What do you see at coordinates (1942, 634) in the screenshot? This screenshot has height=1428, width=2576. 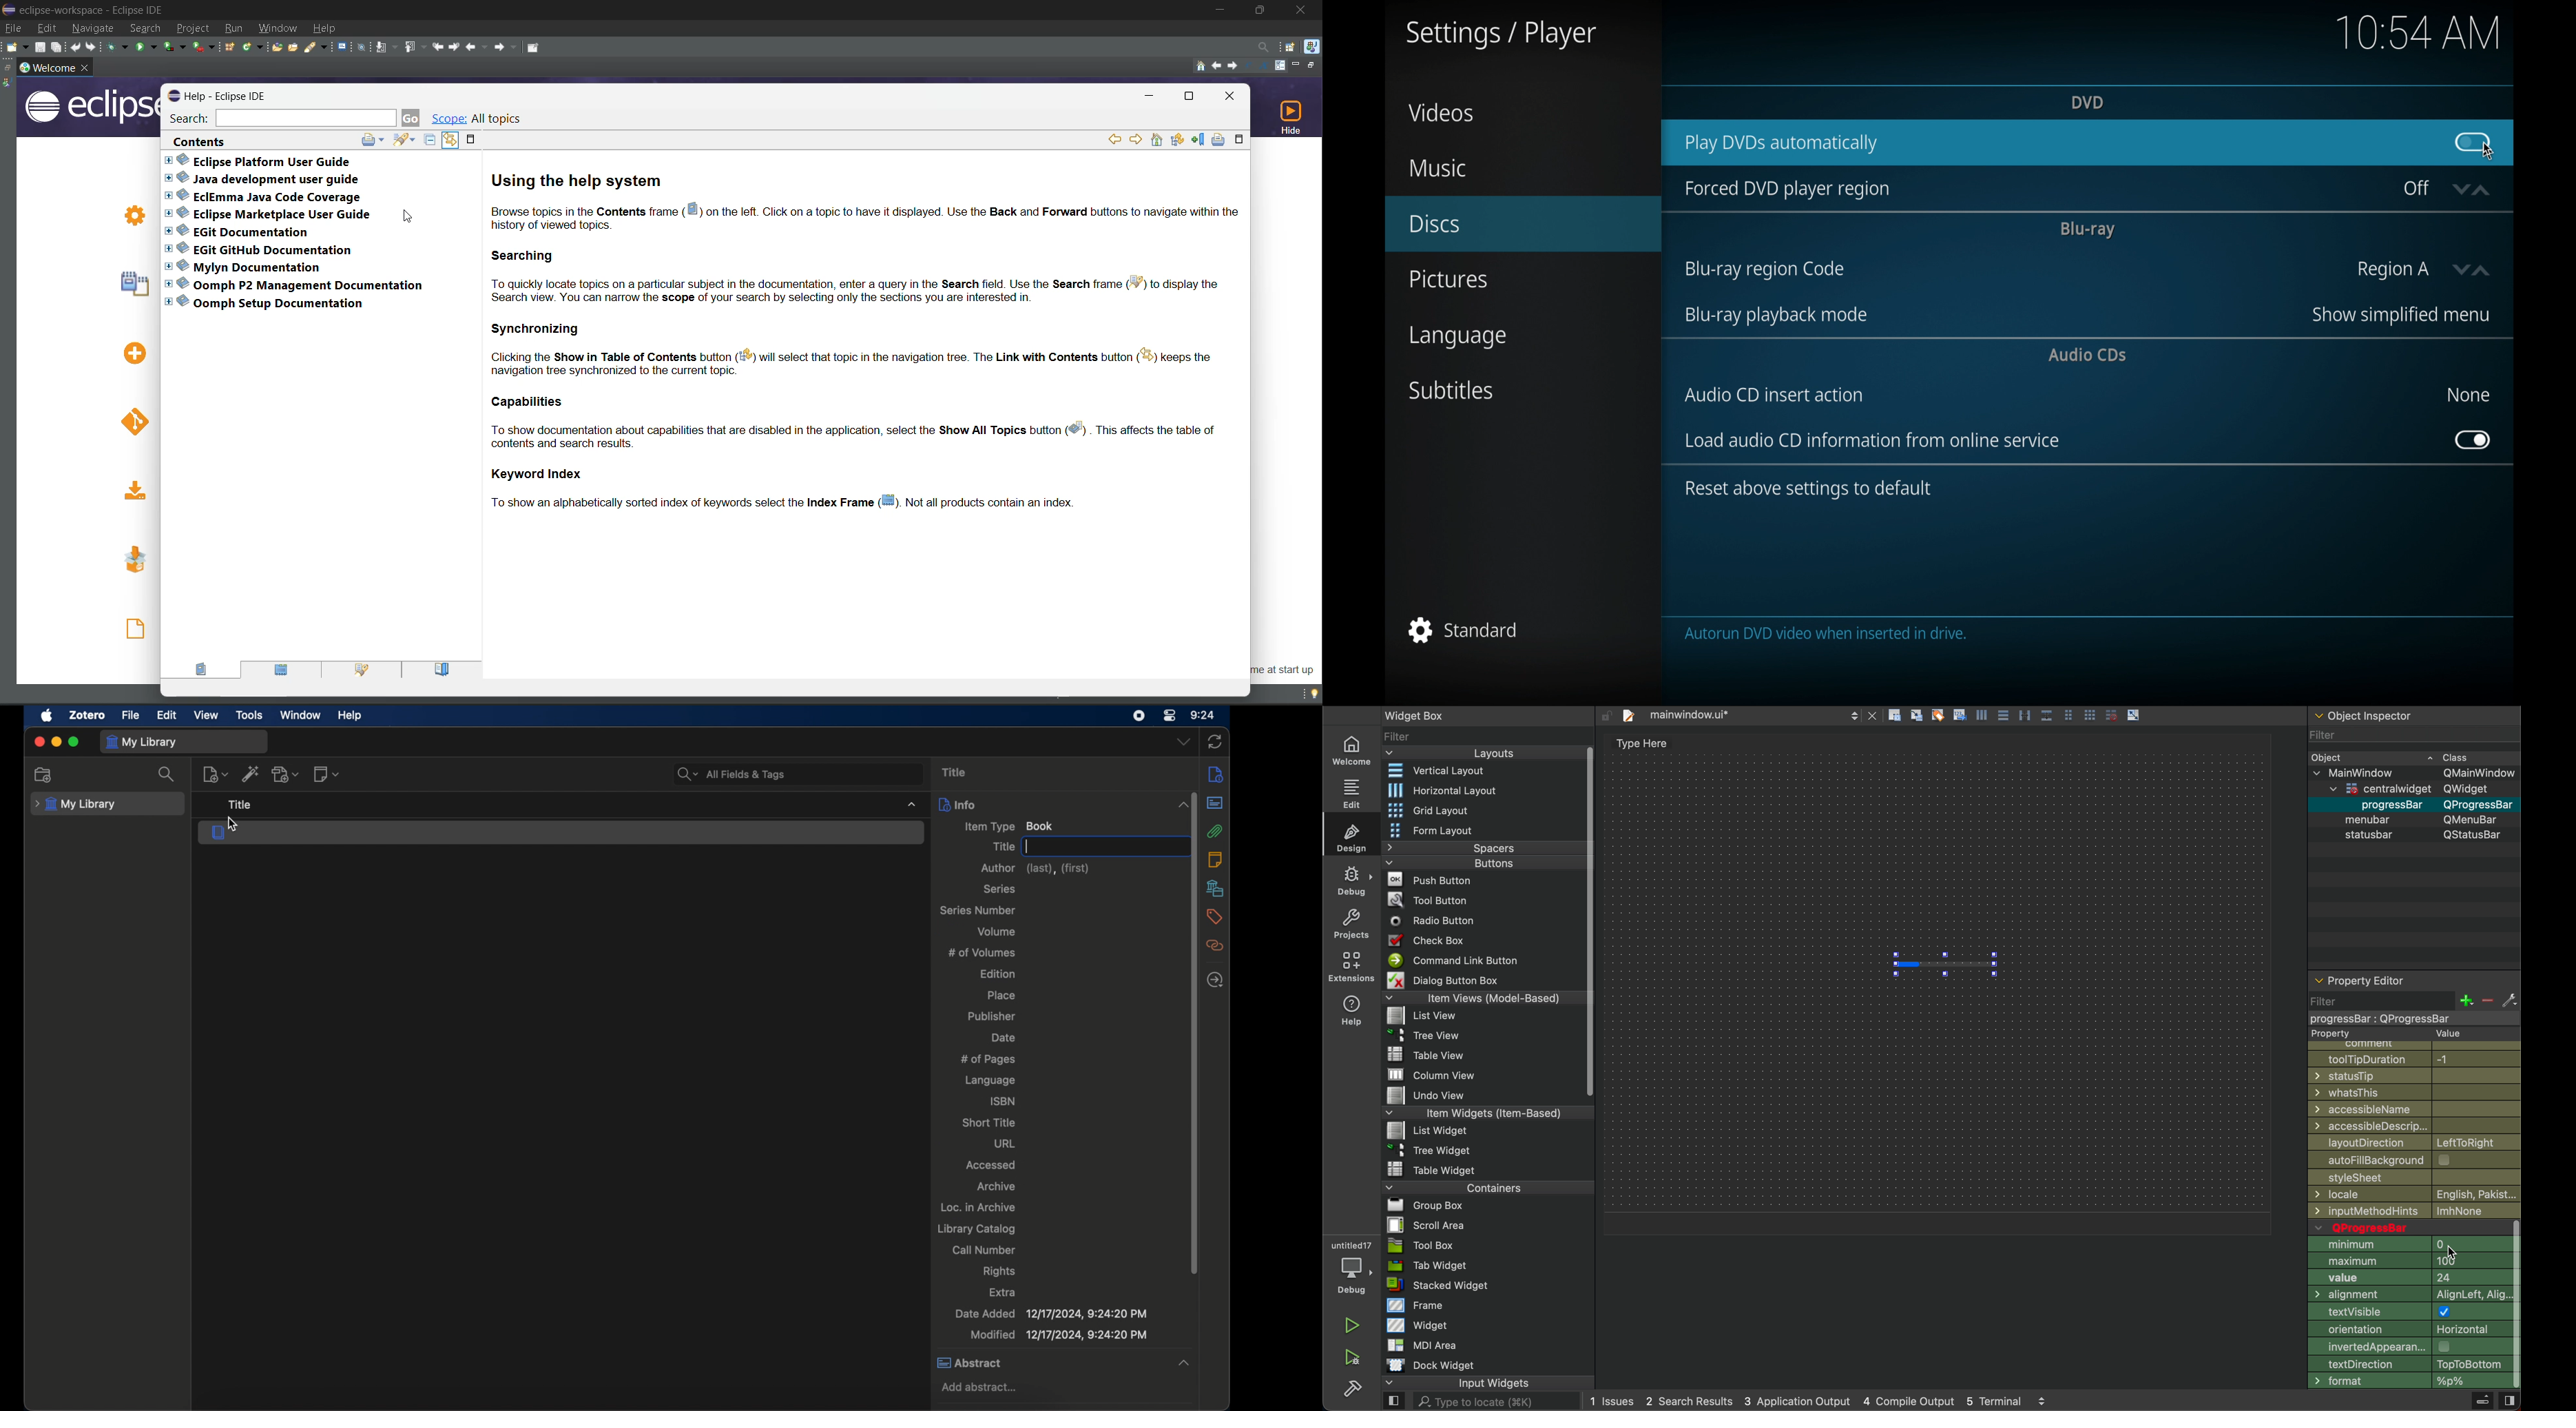 I see `DVD and blu-ray settings` at bounding box center [1942, 634].